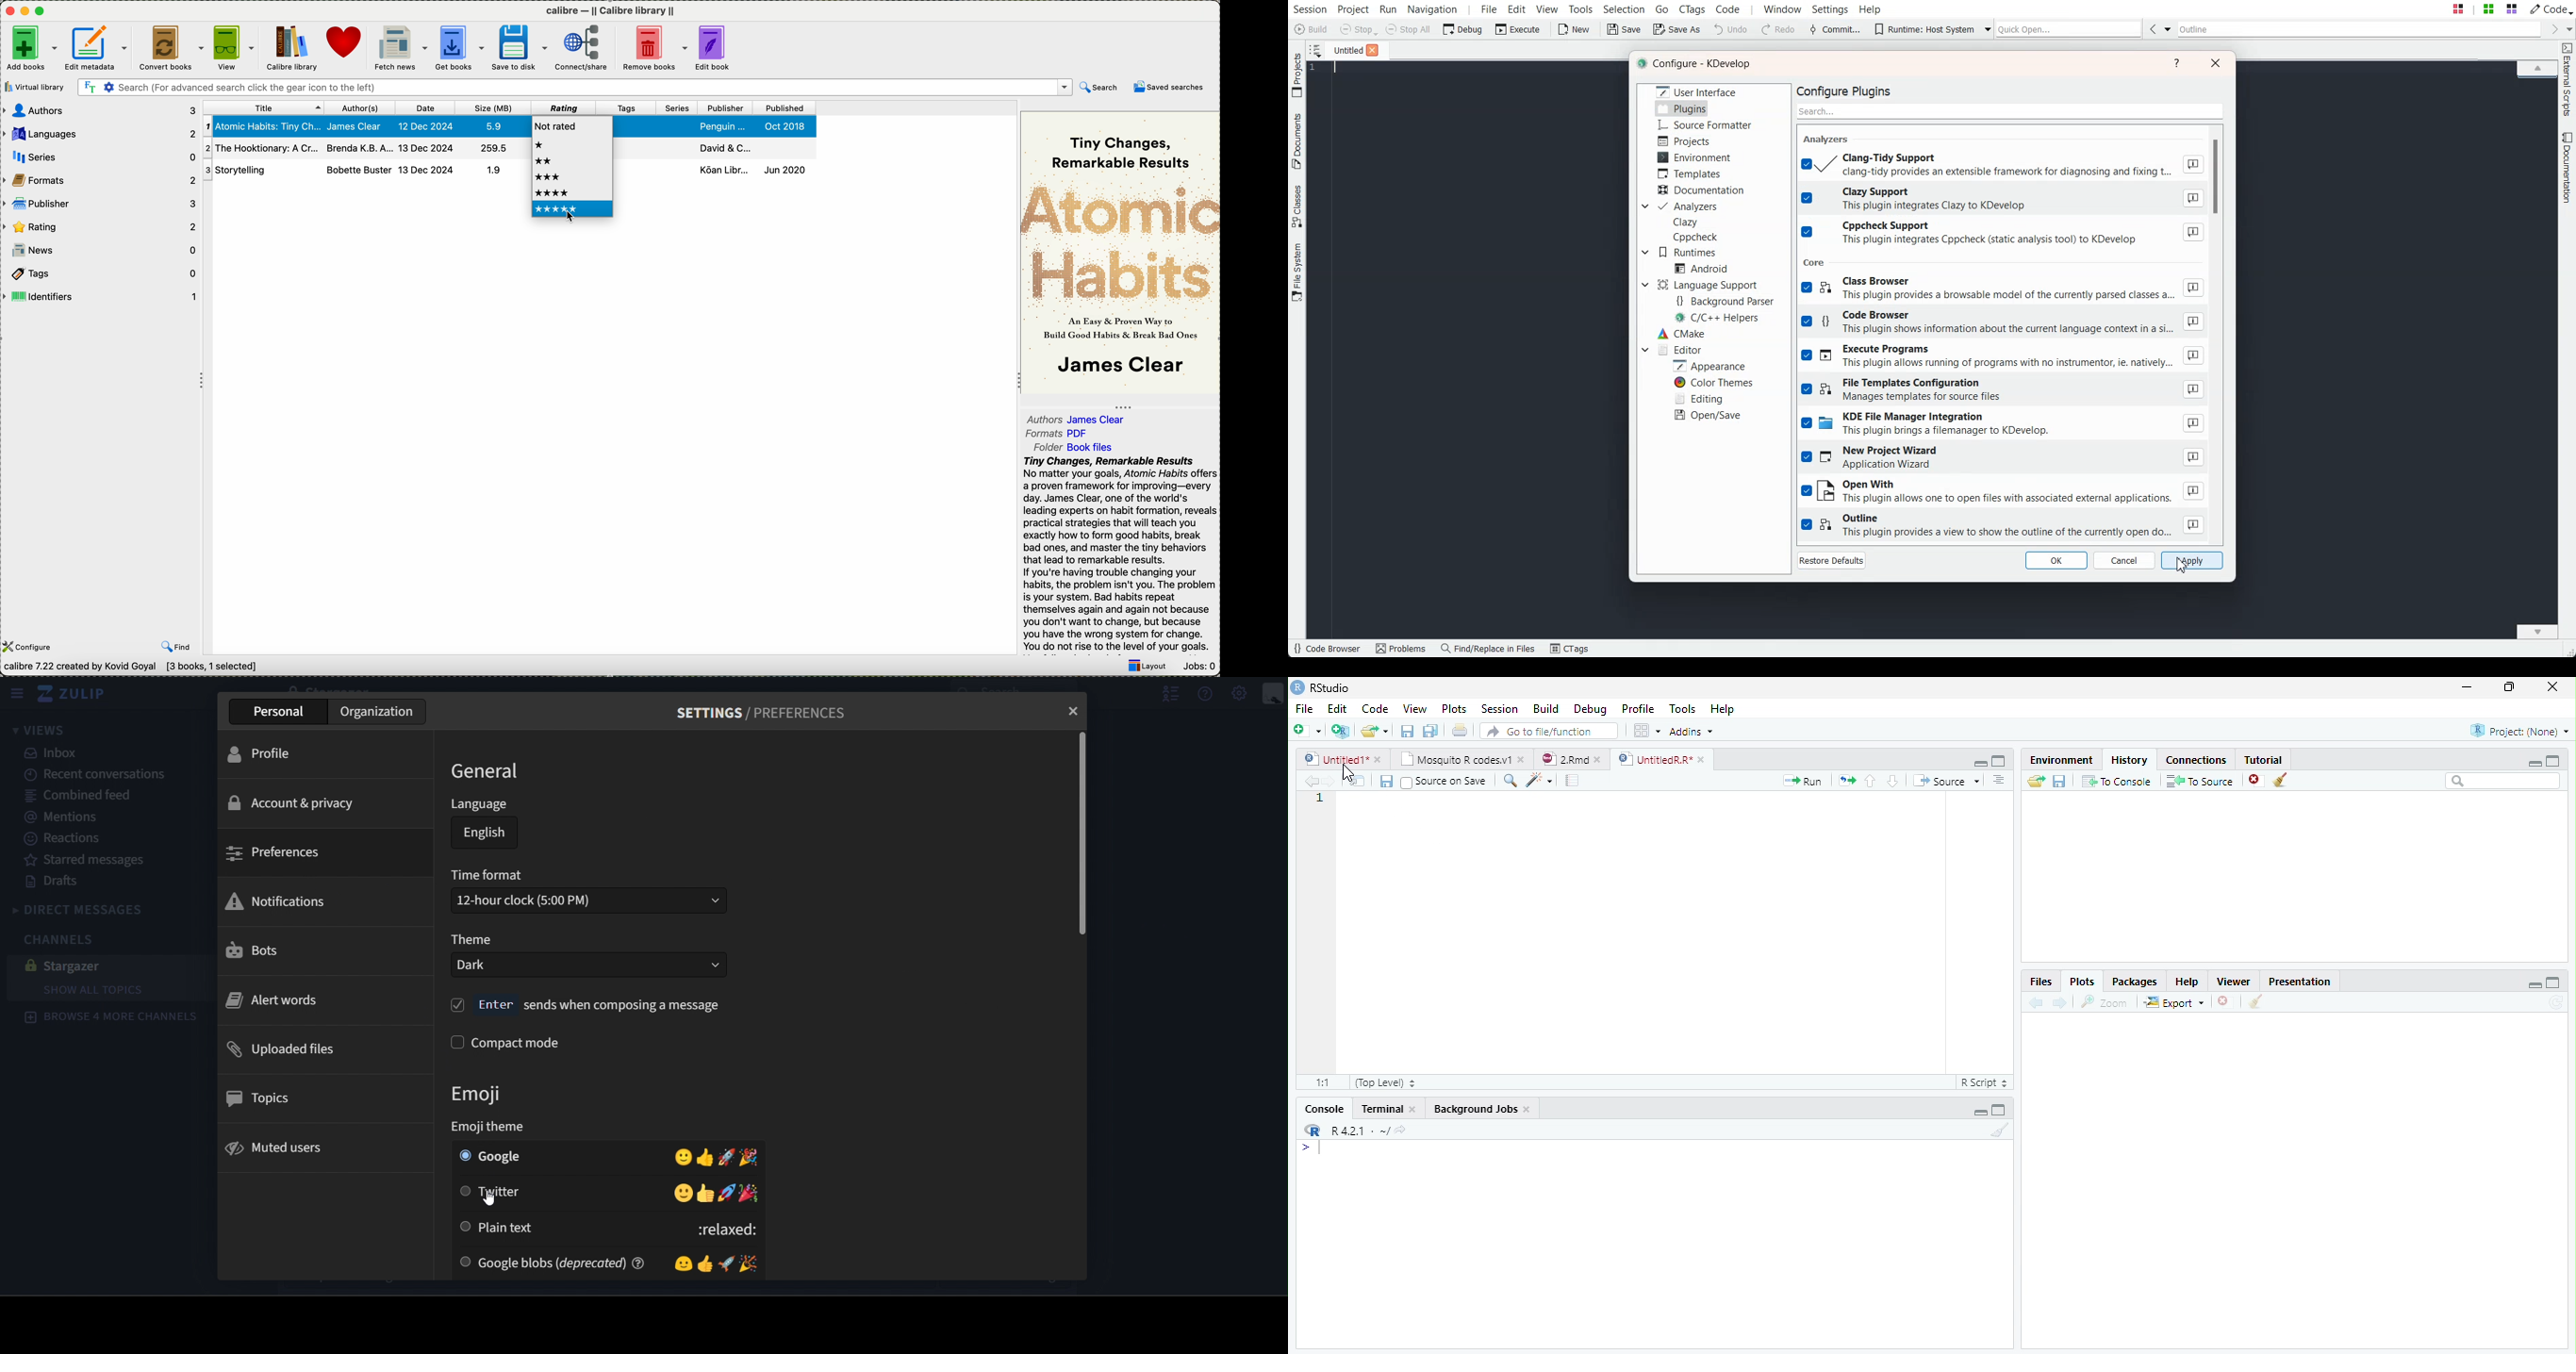  I want to click on Maximize, so click(2553, 761).